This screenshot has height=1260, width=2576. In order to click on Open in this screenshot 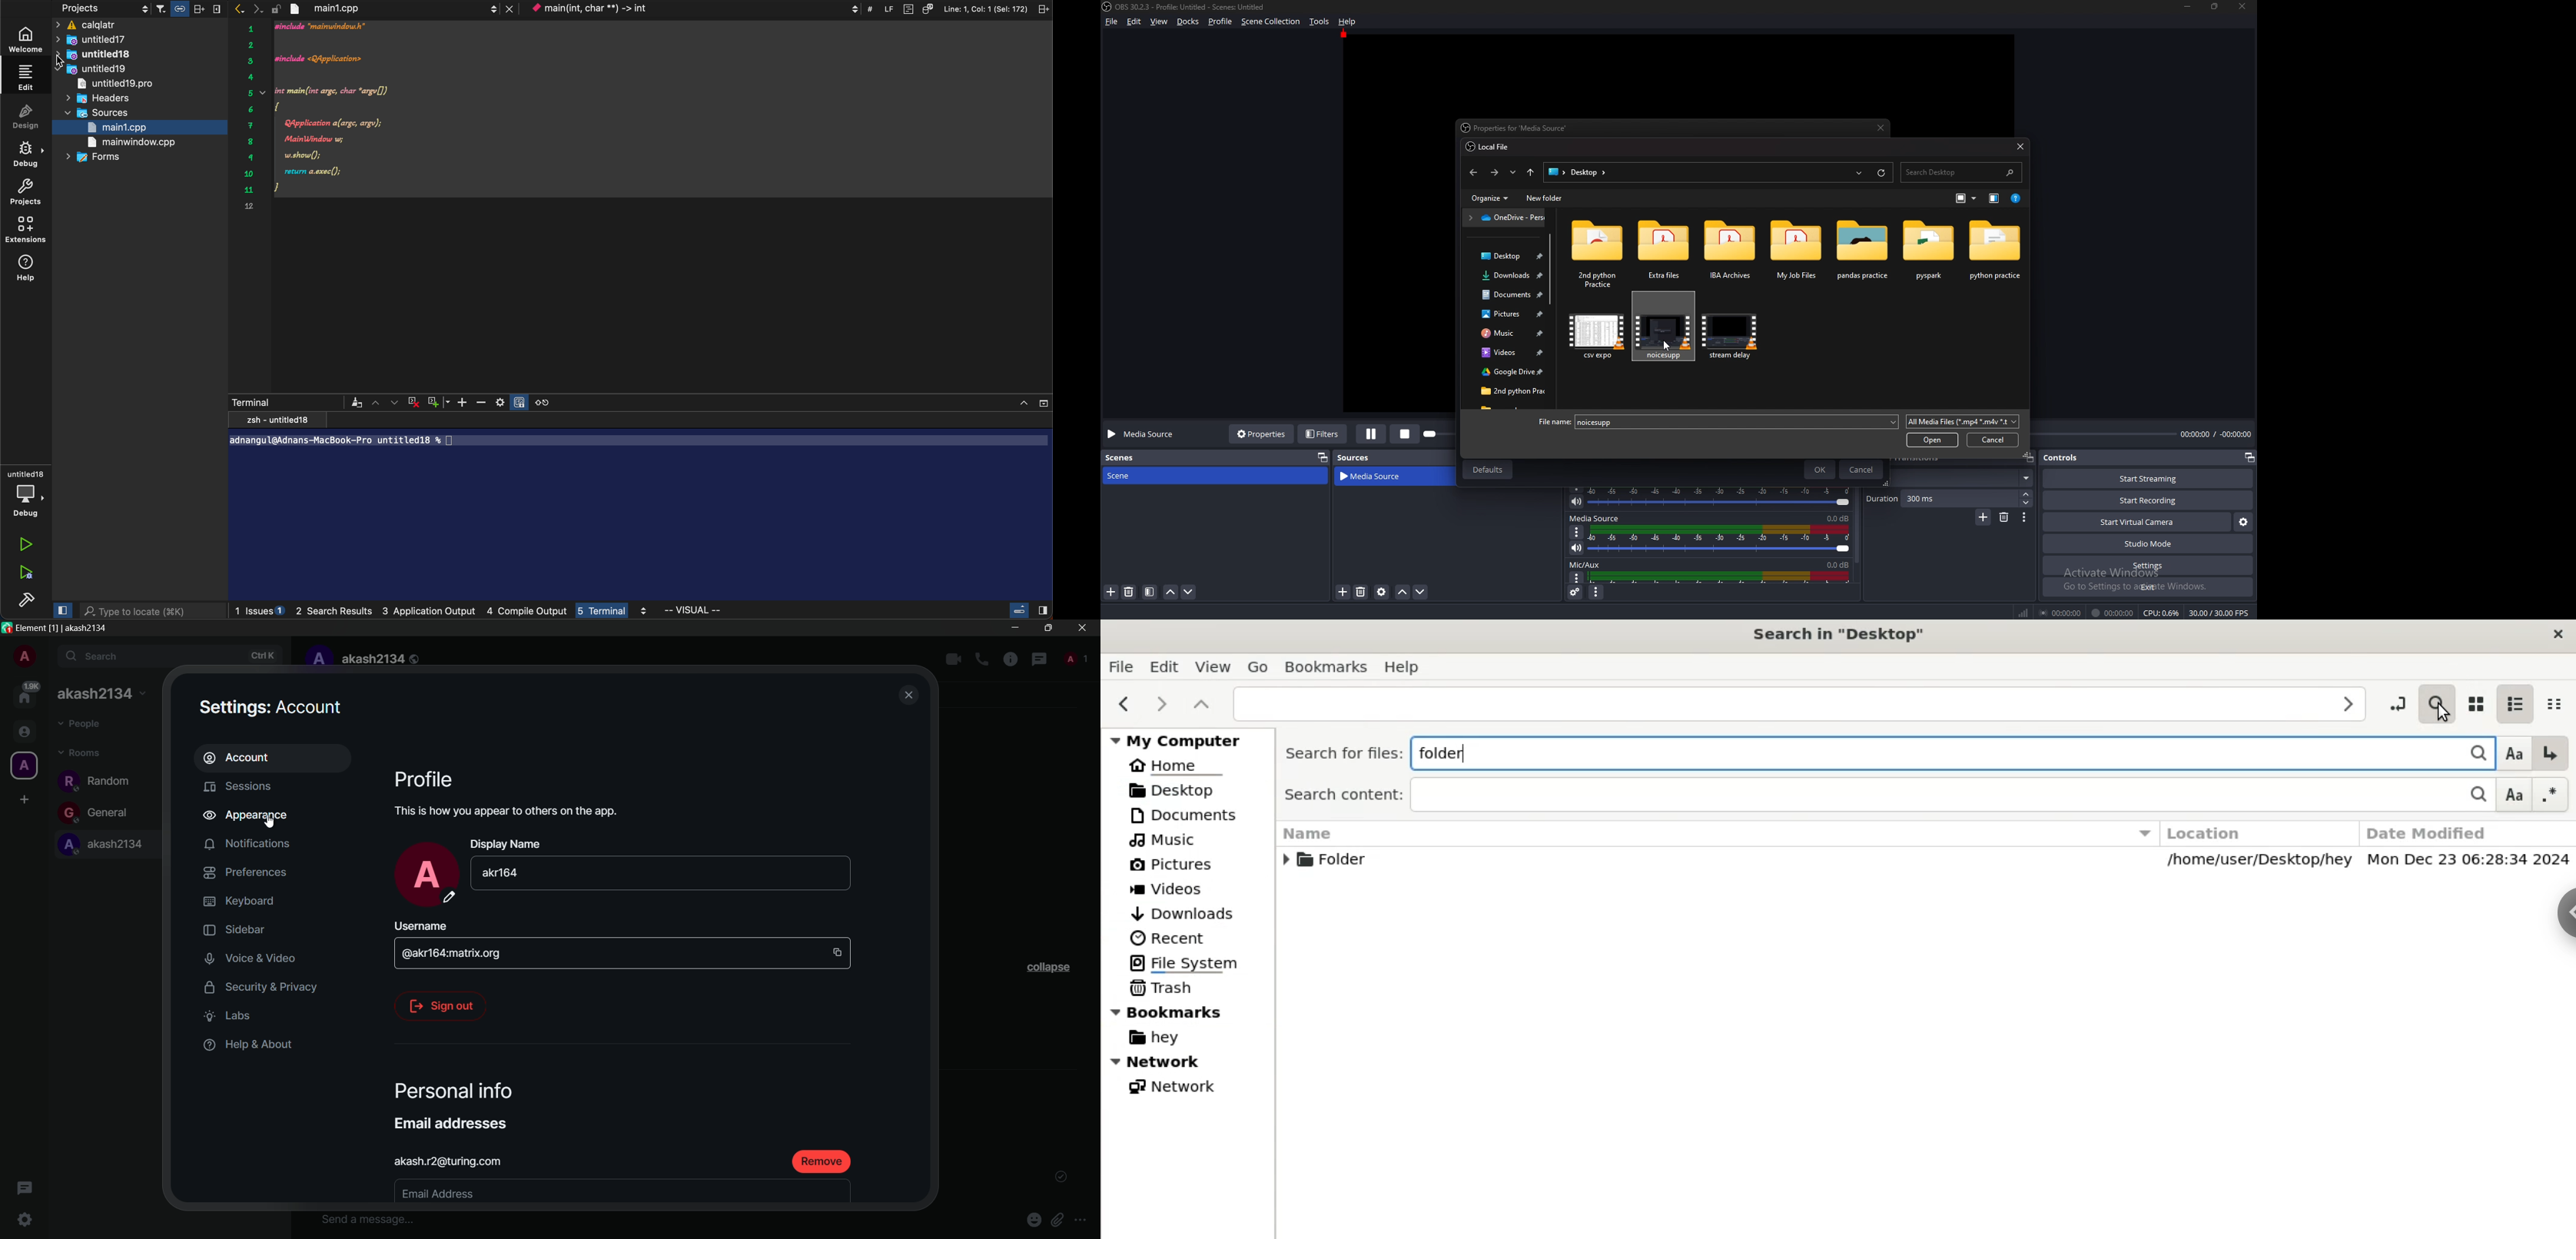, I will do `click(1933, 440)`.